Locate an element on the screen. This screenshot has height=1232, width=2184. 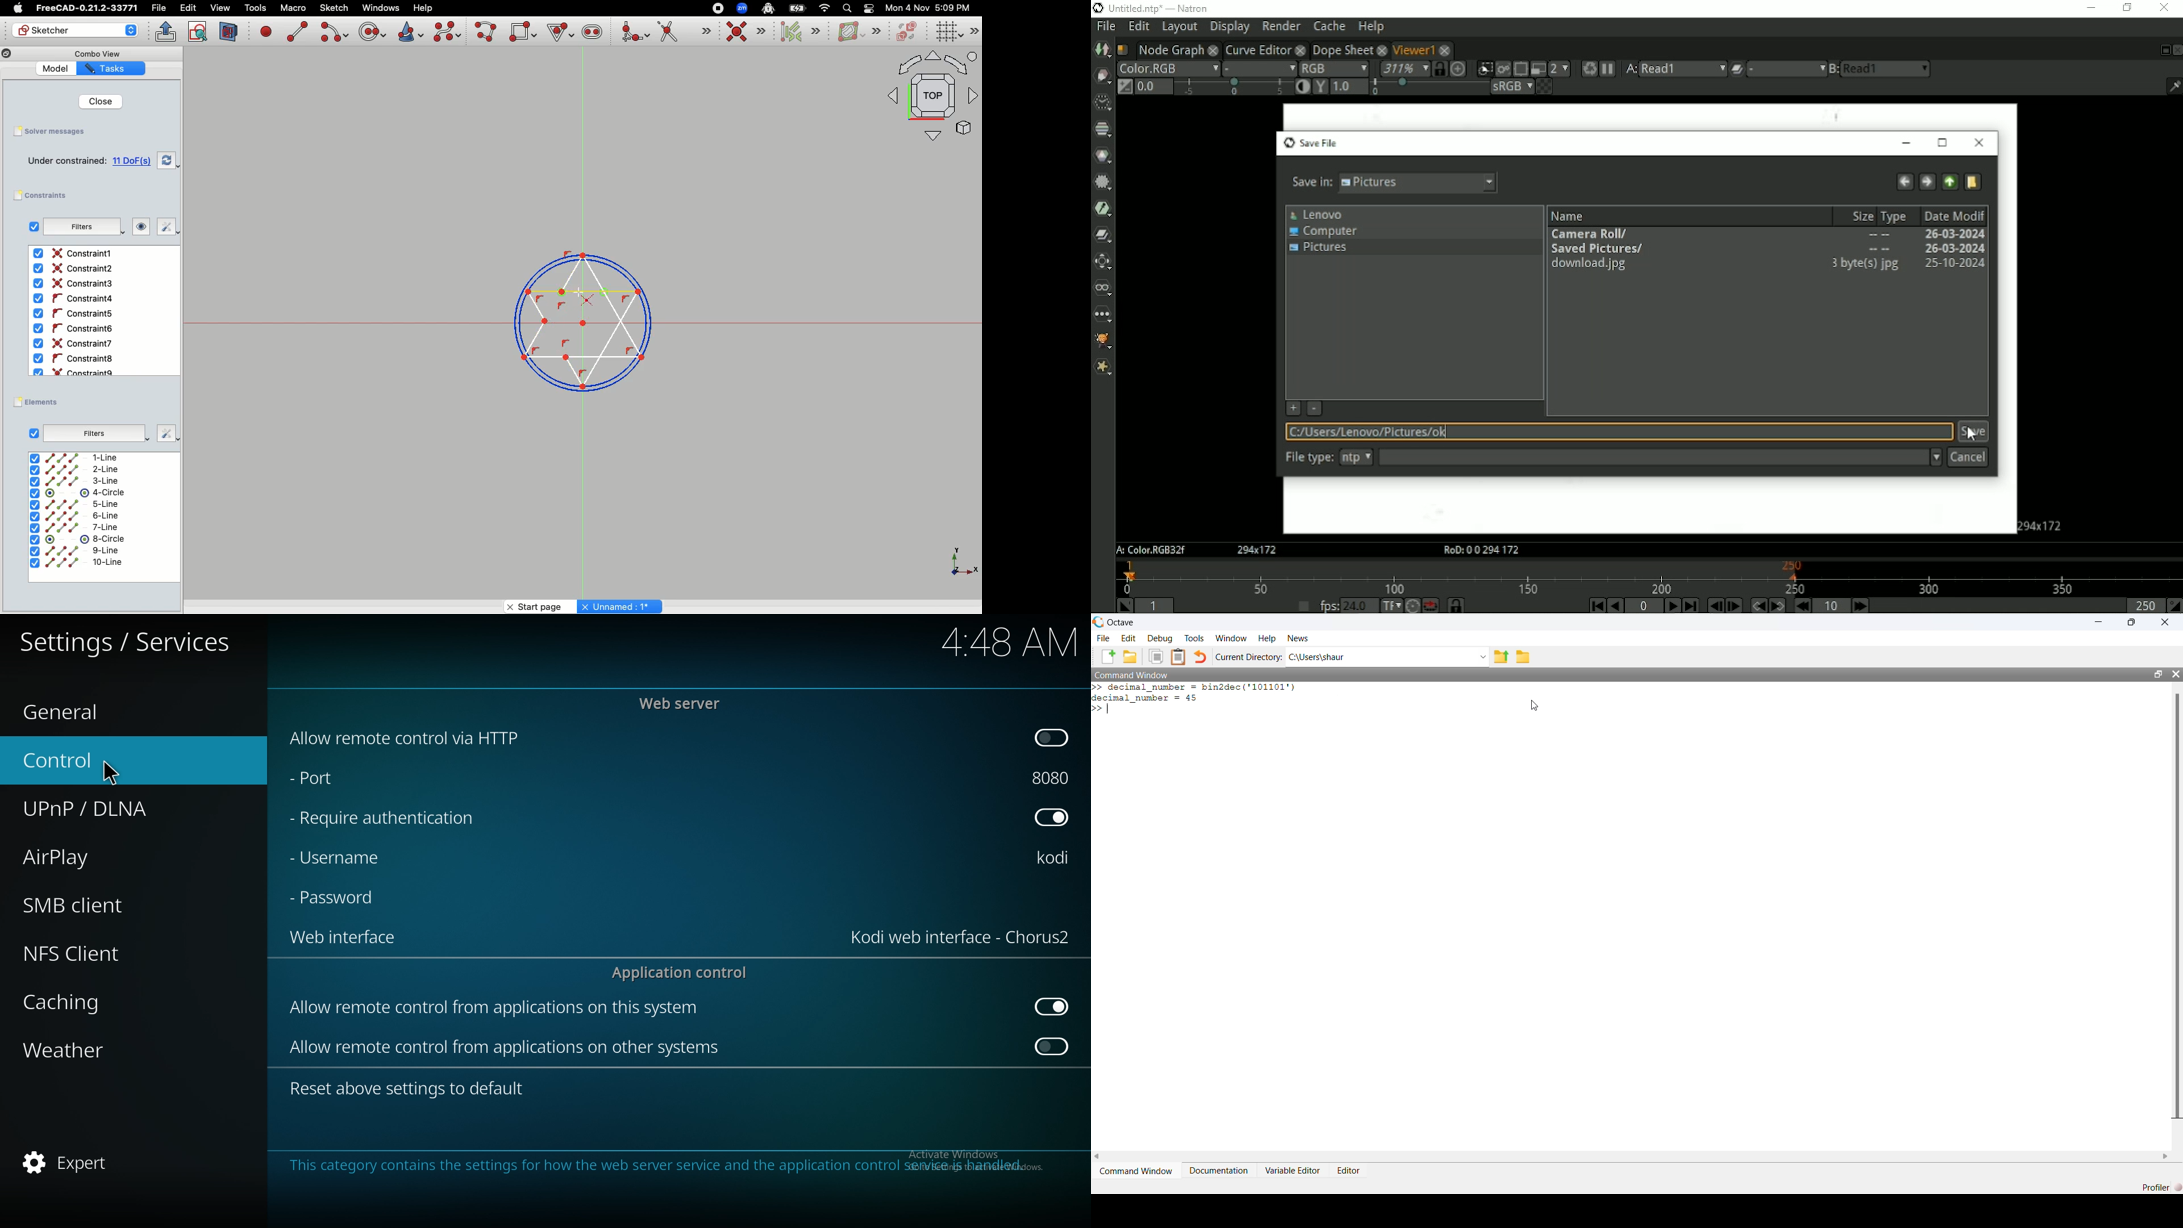
close is located at coordinates (2167, 621).